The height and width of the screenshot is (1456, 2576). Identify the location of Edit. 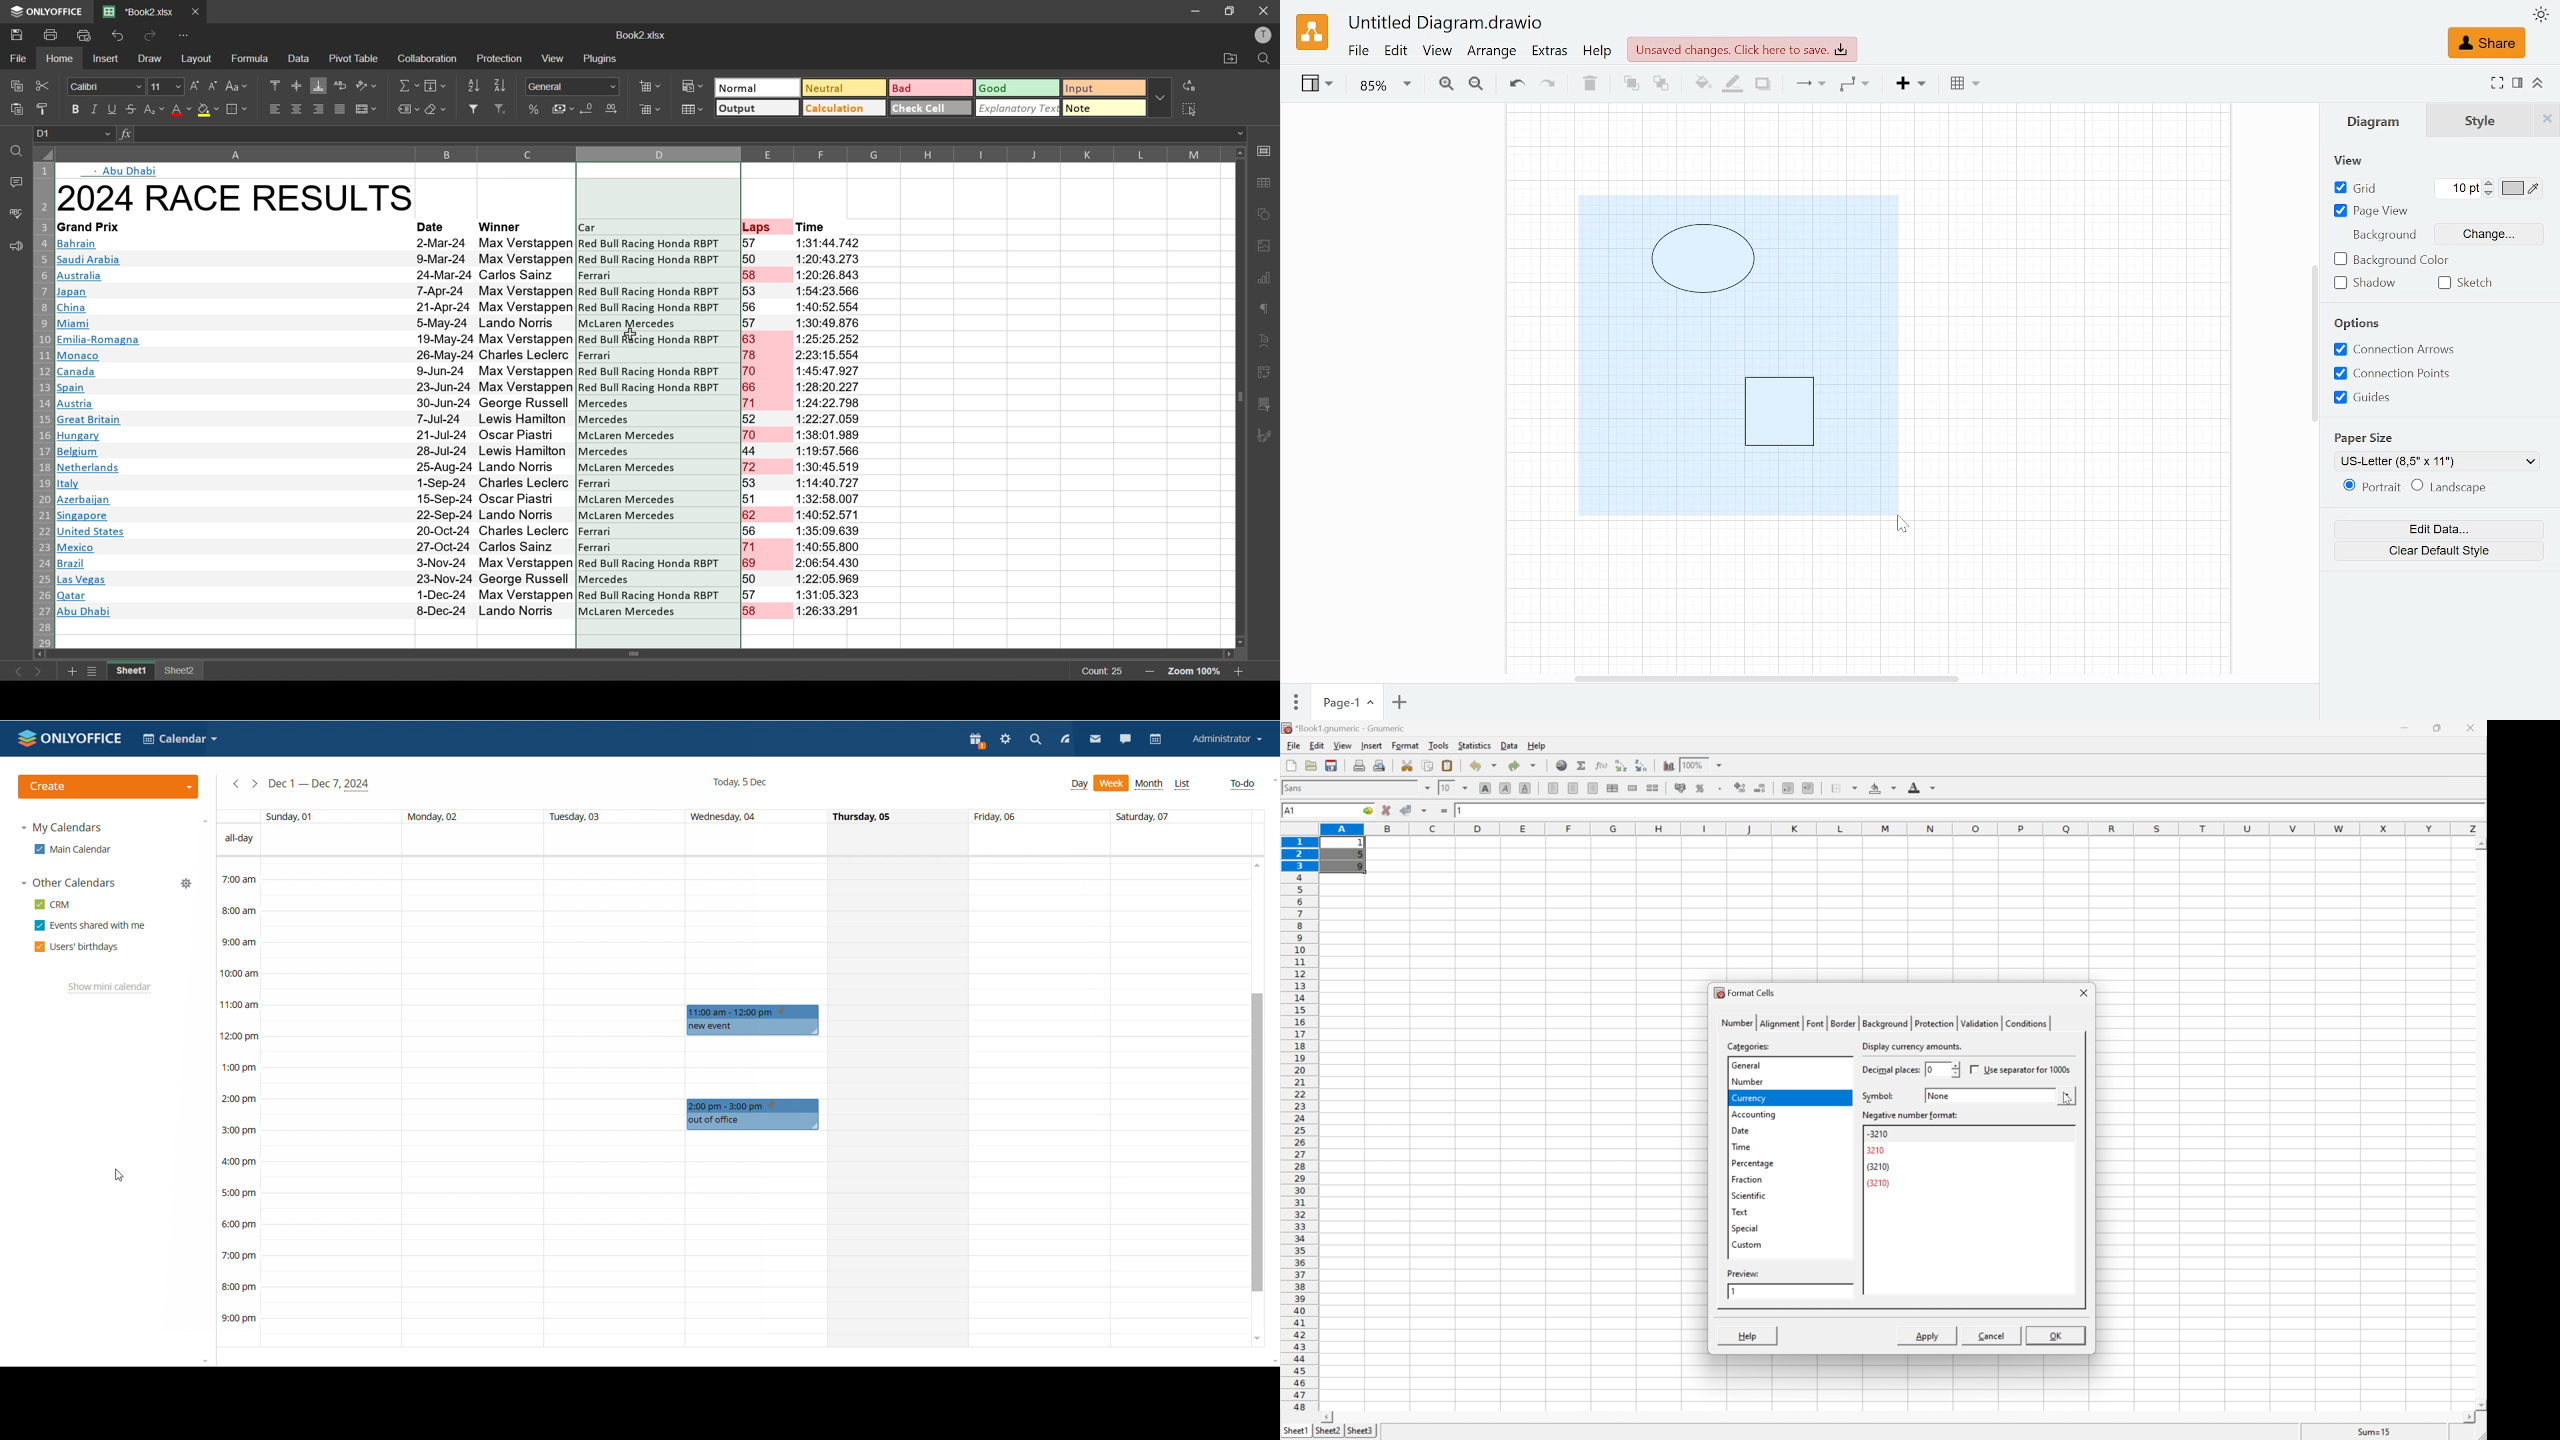
(1397, 52).